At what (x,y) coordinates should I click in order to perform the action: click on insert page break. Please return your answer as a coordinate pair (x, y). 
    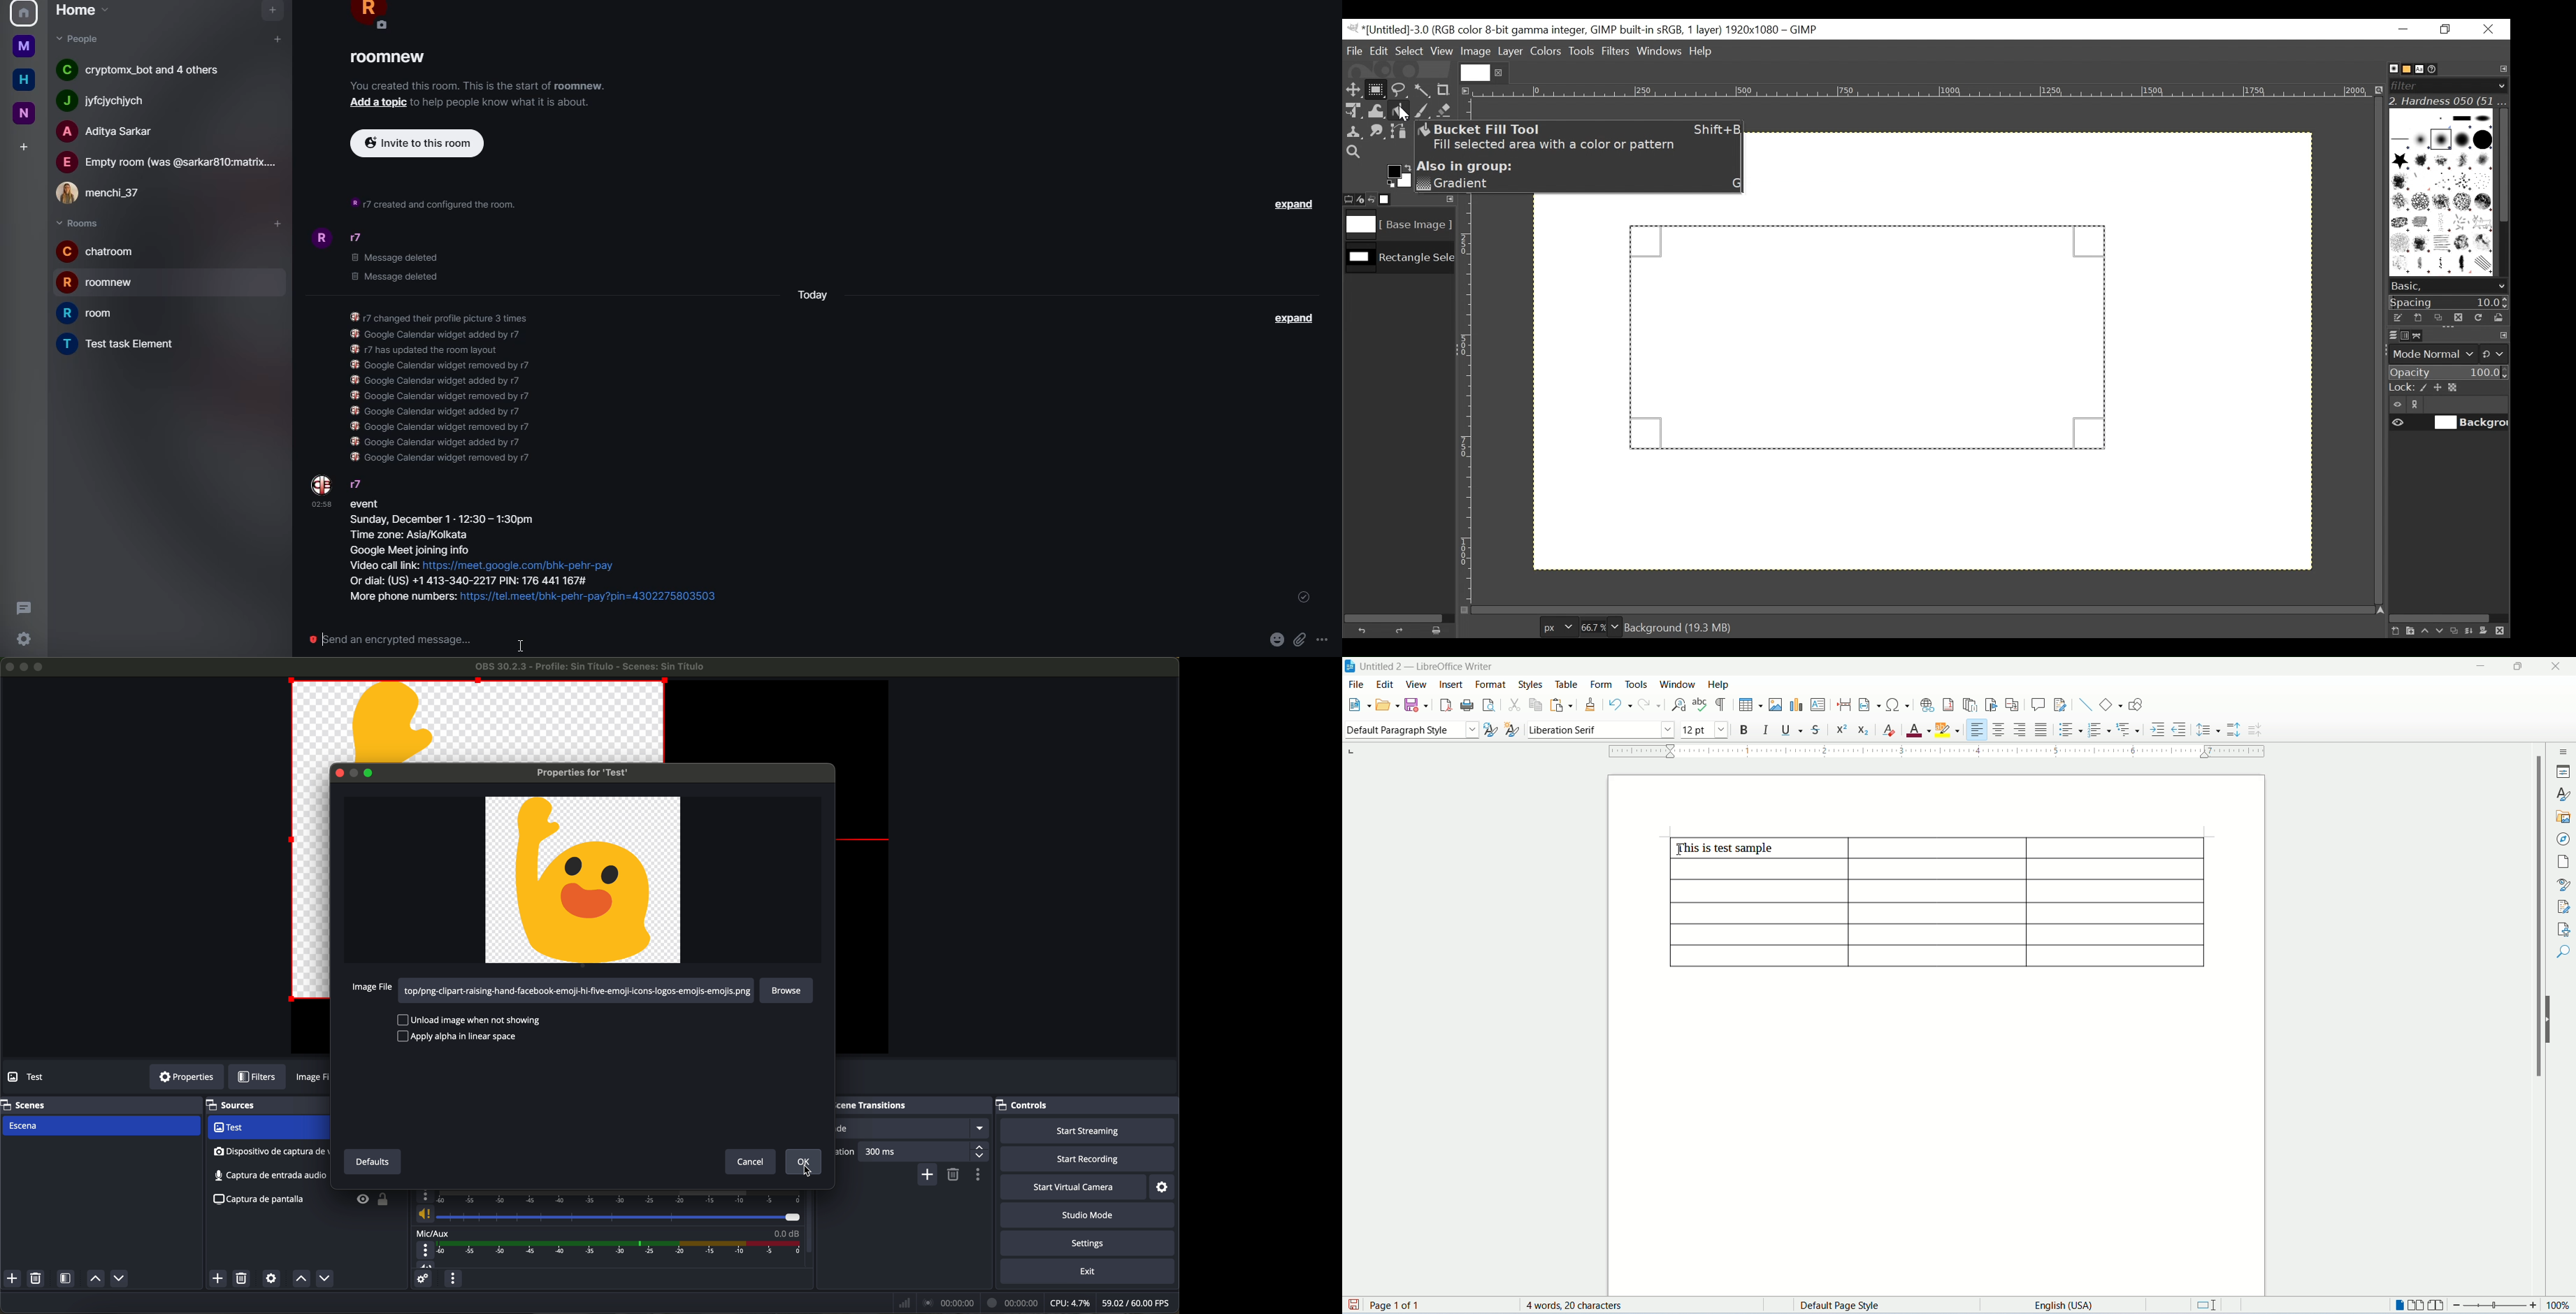
    Looking at the image, I should click on (1845, 704).